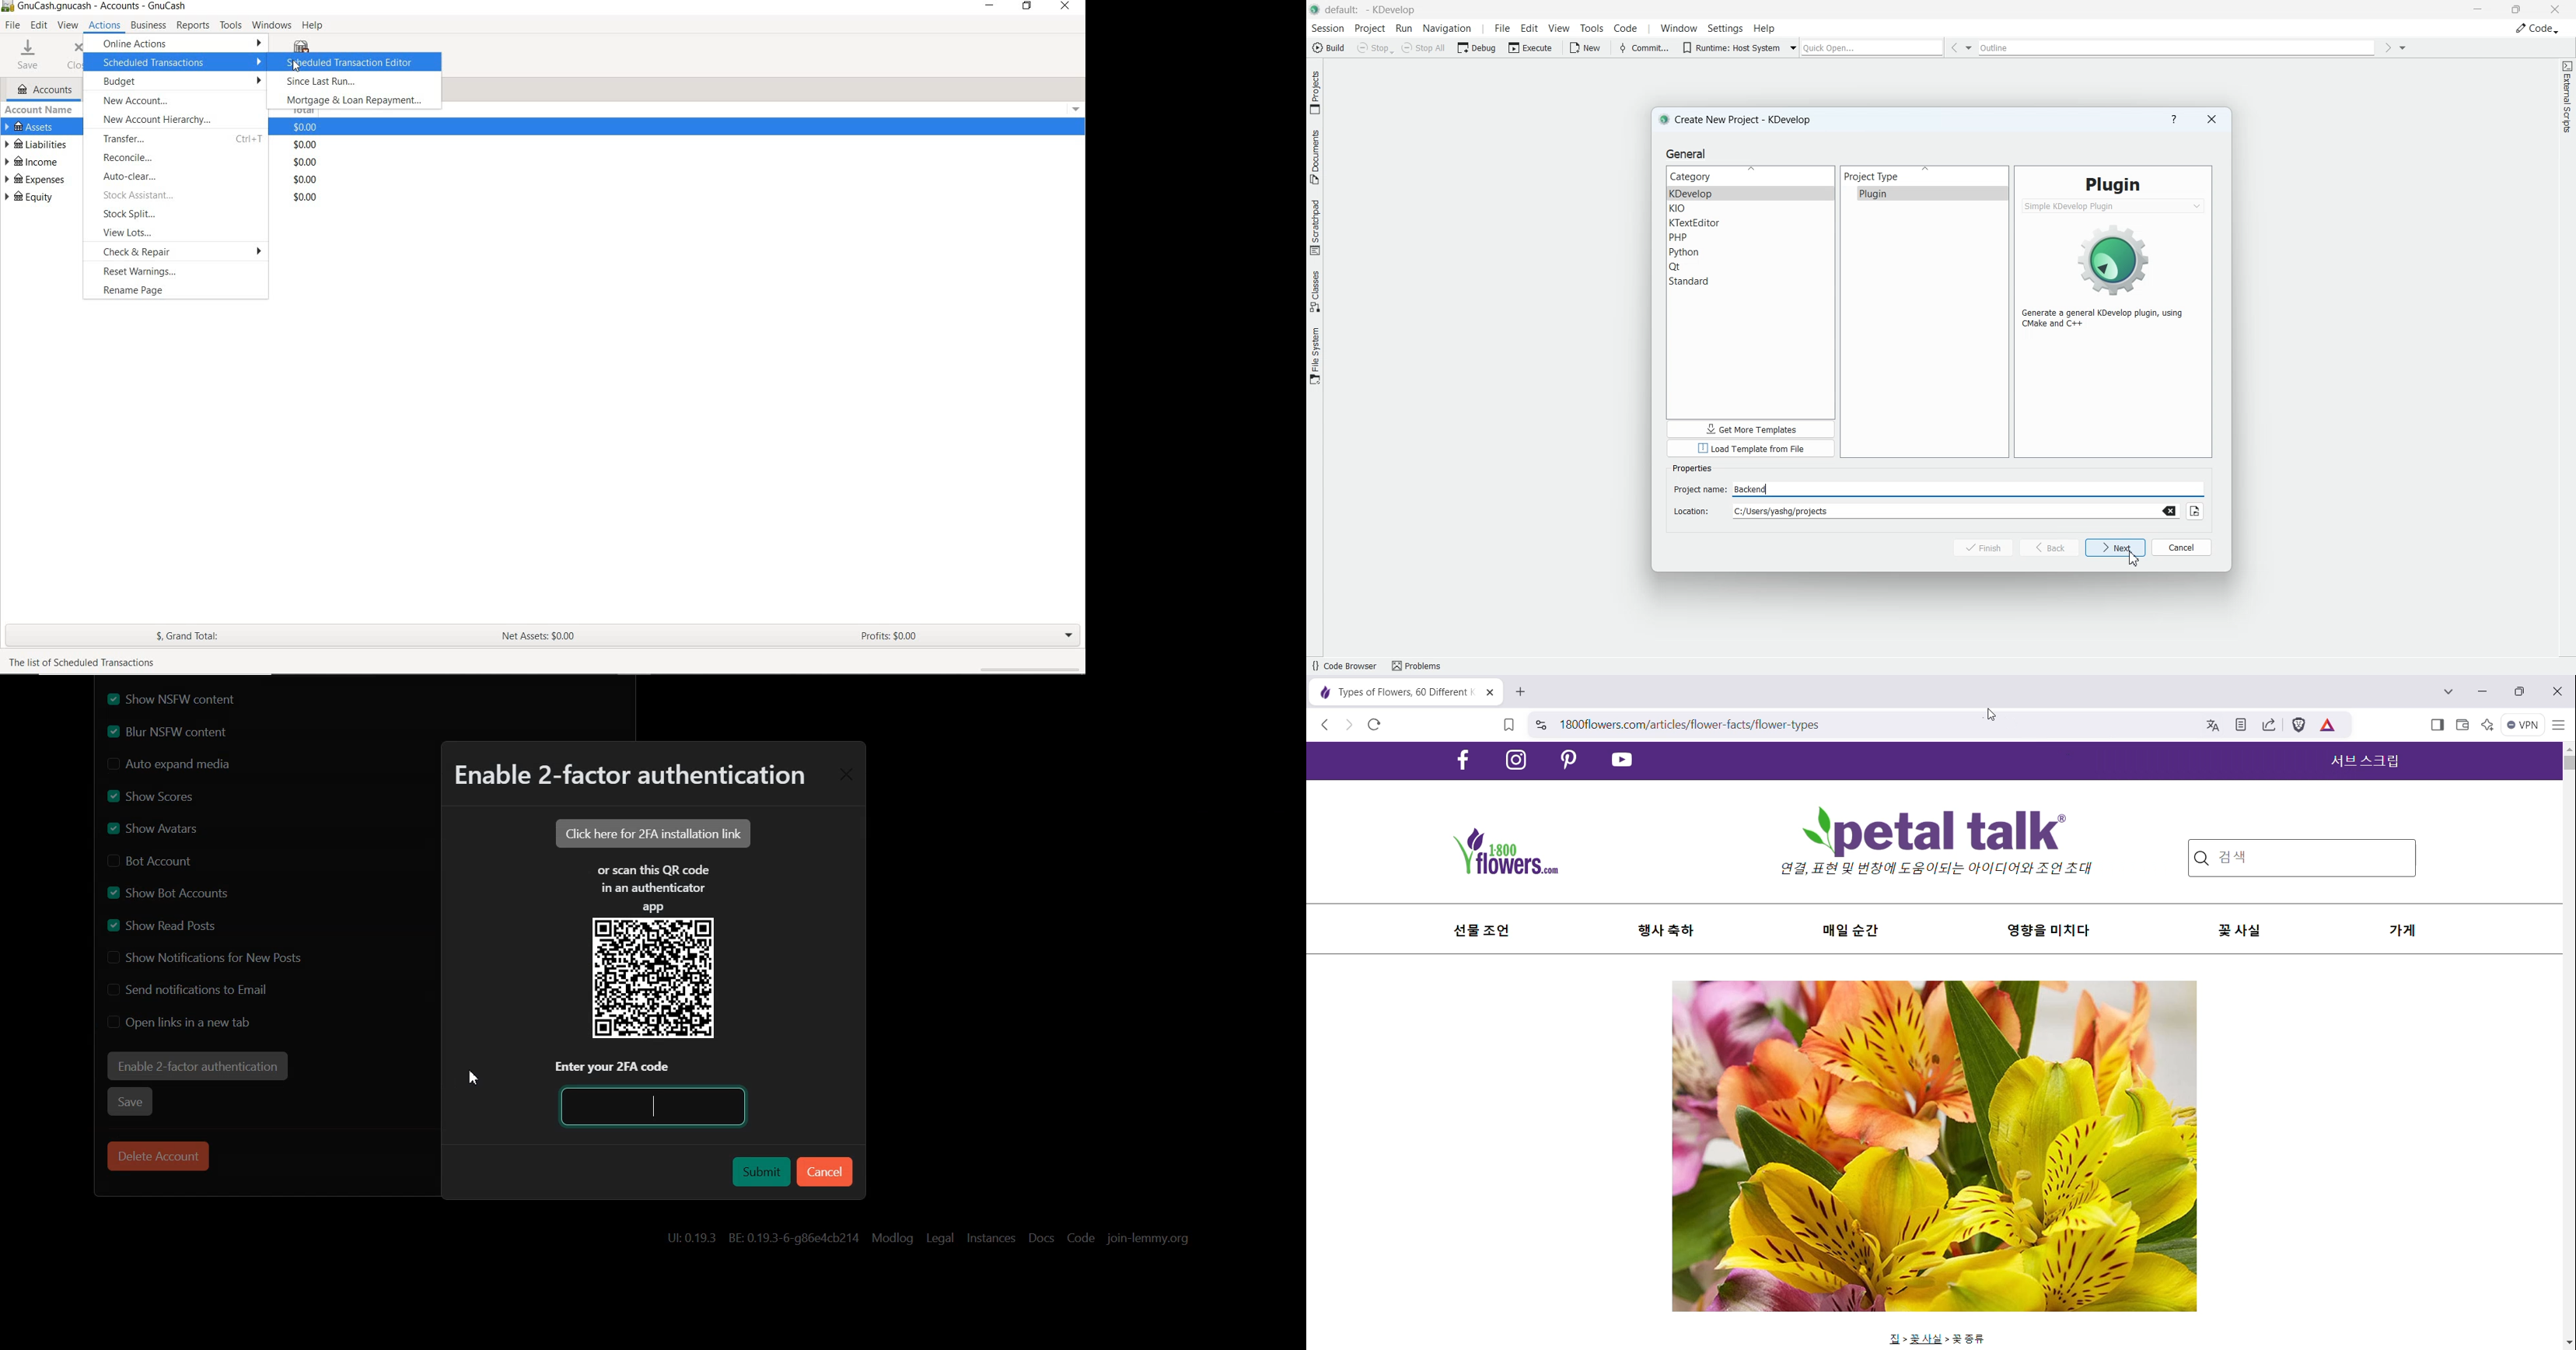  Describe the element at coordinates (68, 26) in the screenshot. I see `VIEW` at that location.